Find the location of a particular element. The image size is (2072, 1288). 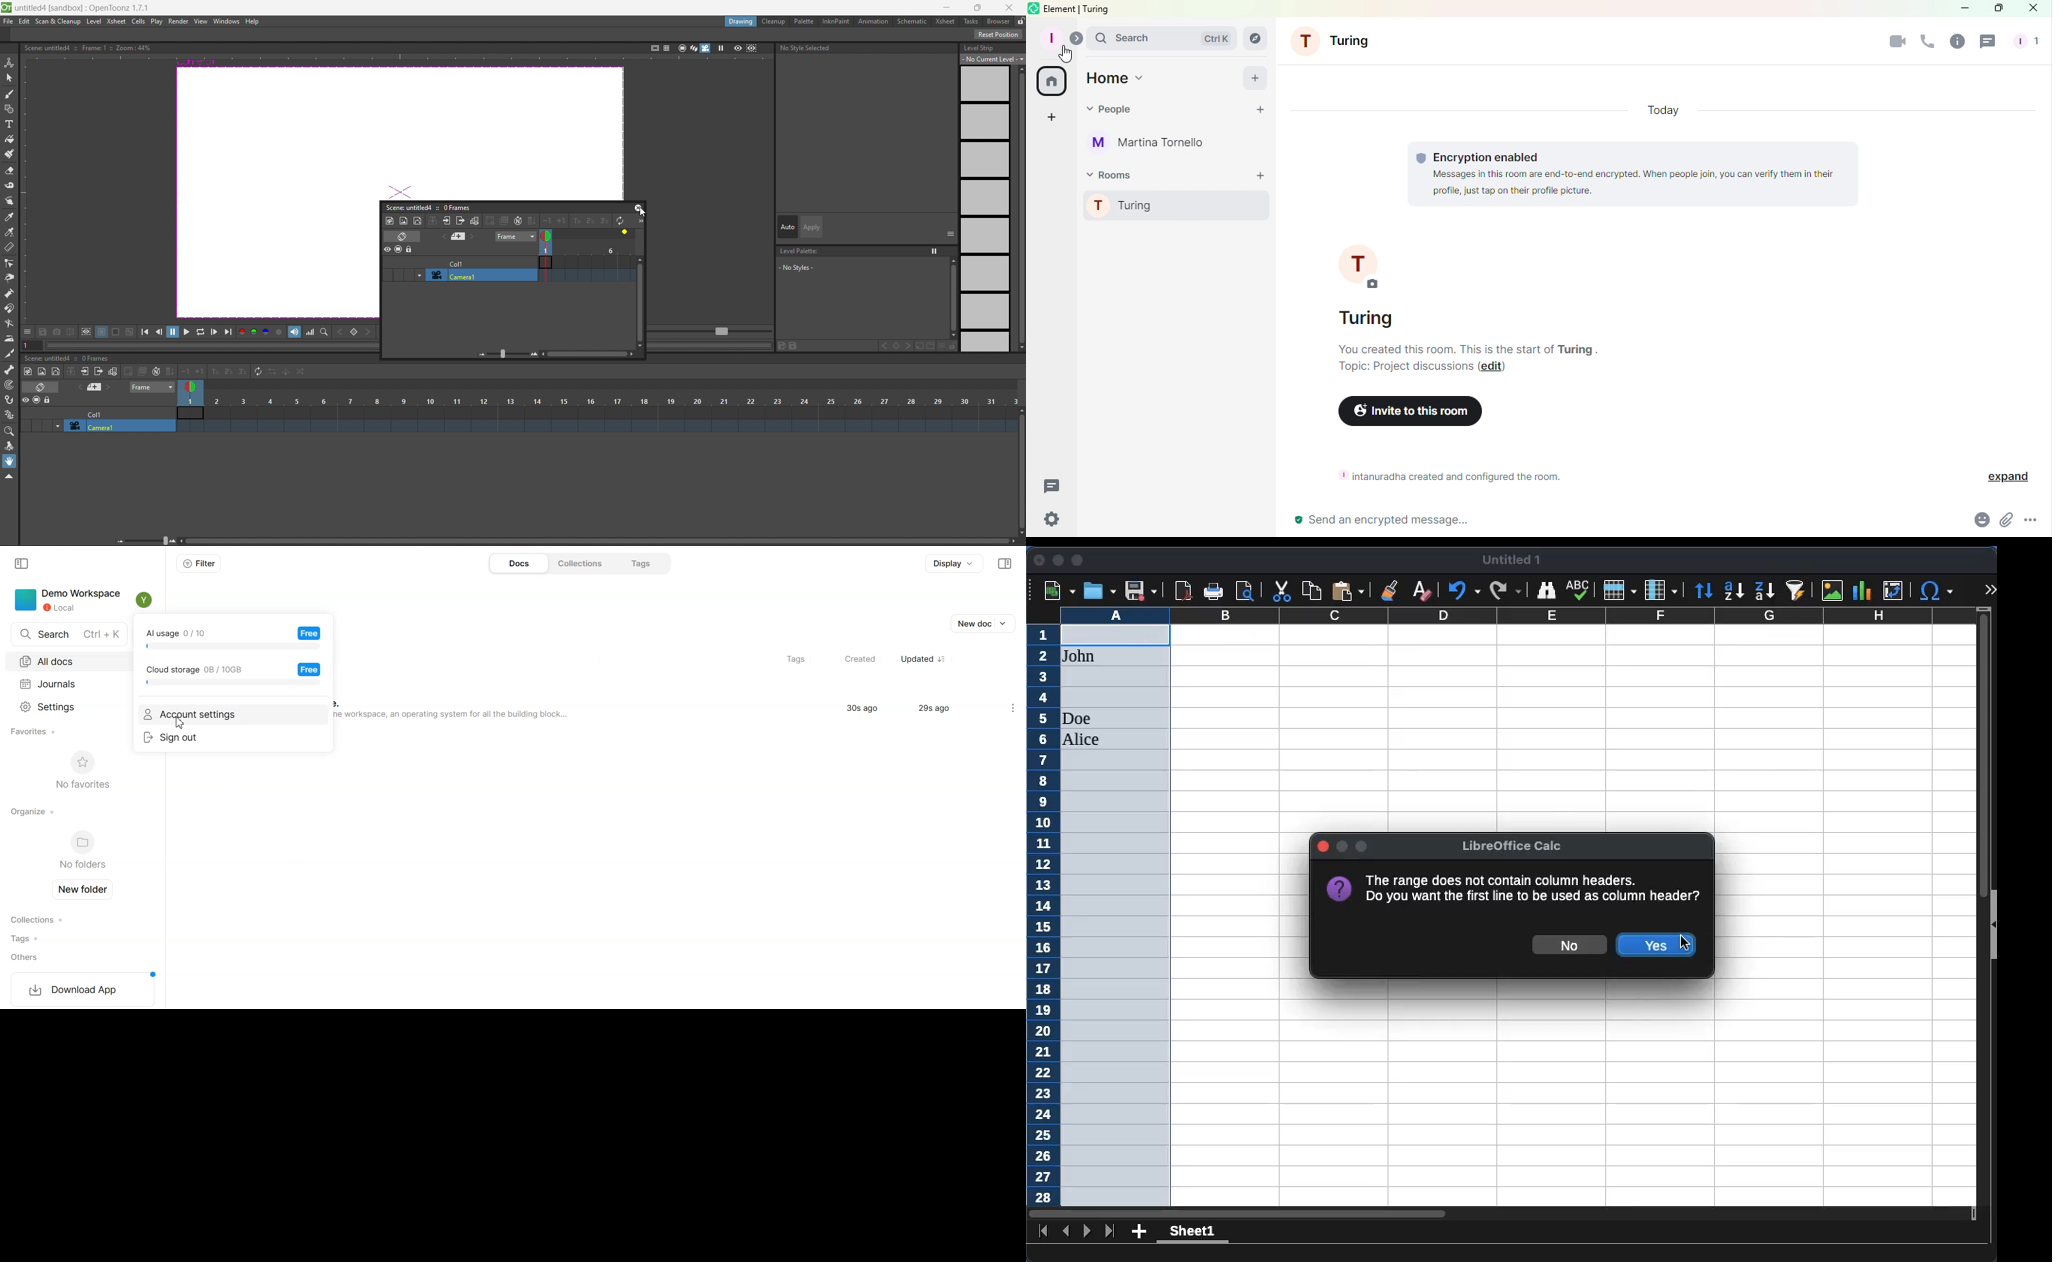

Expand is located at coordinates (1076, 38).